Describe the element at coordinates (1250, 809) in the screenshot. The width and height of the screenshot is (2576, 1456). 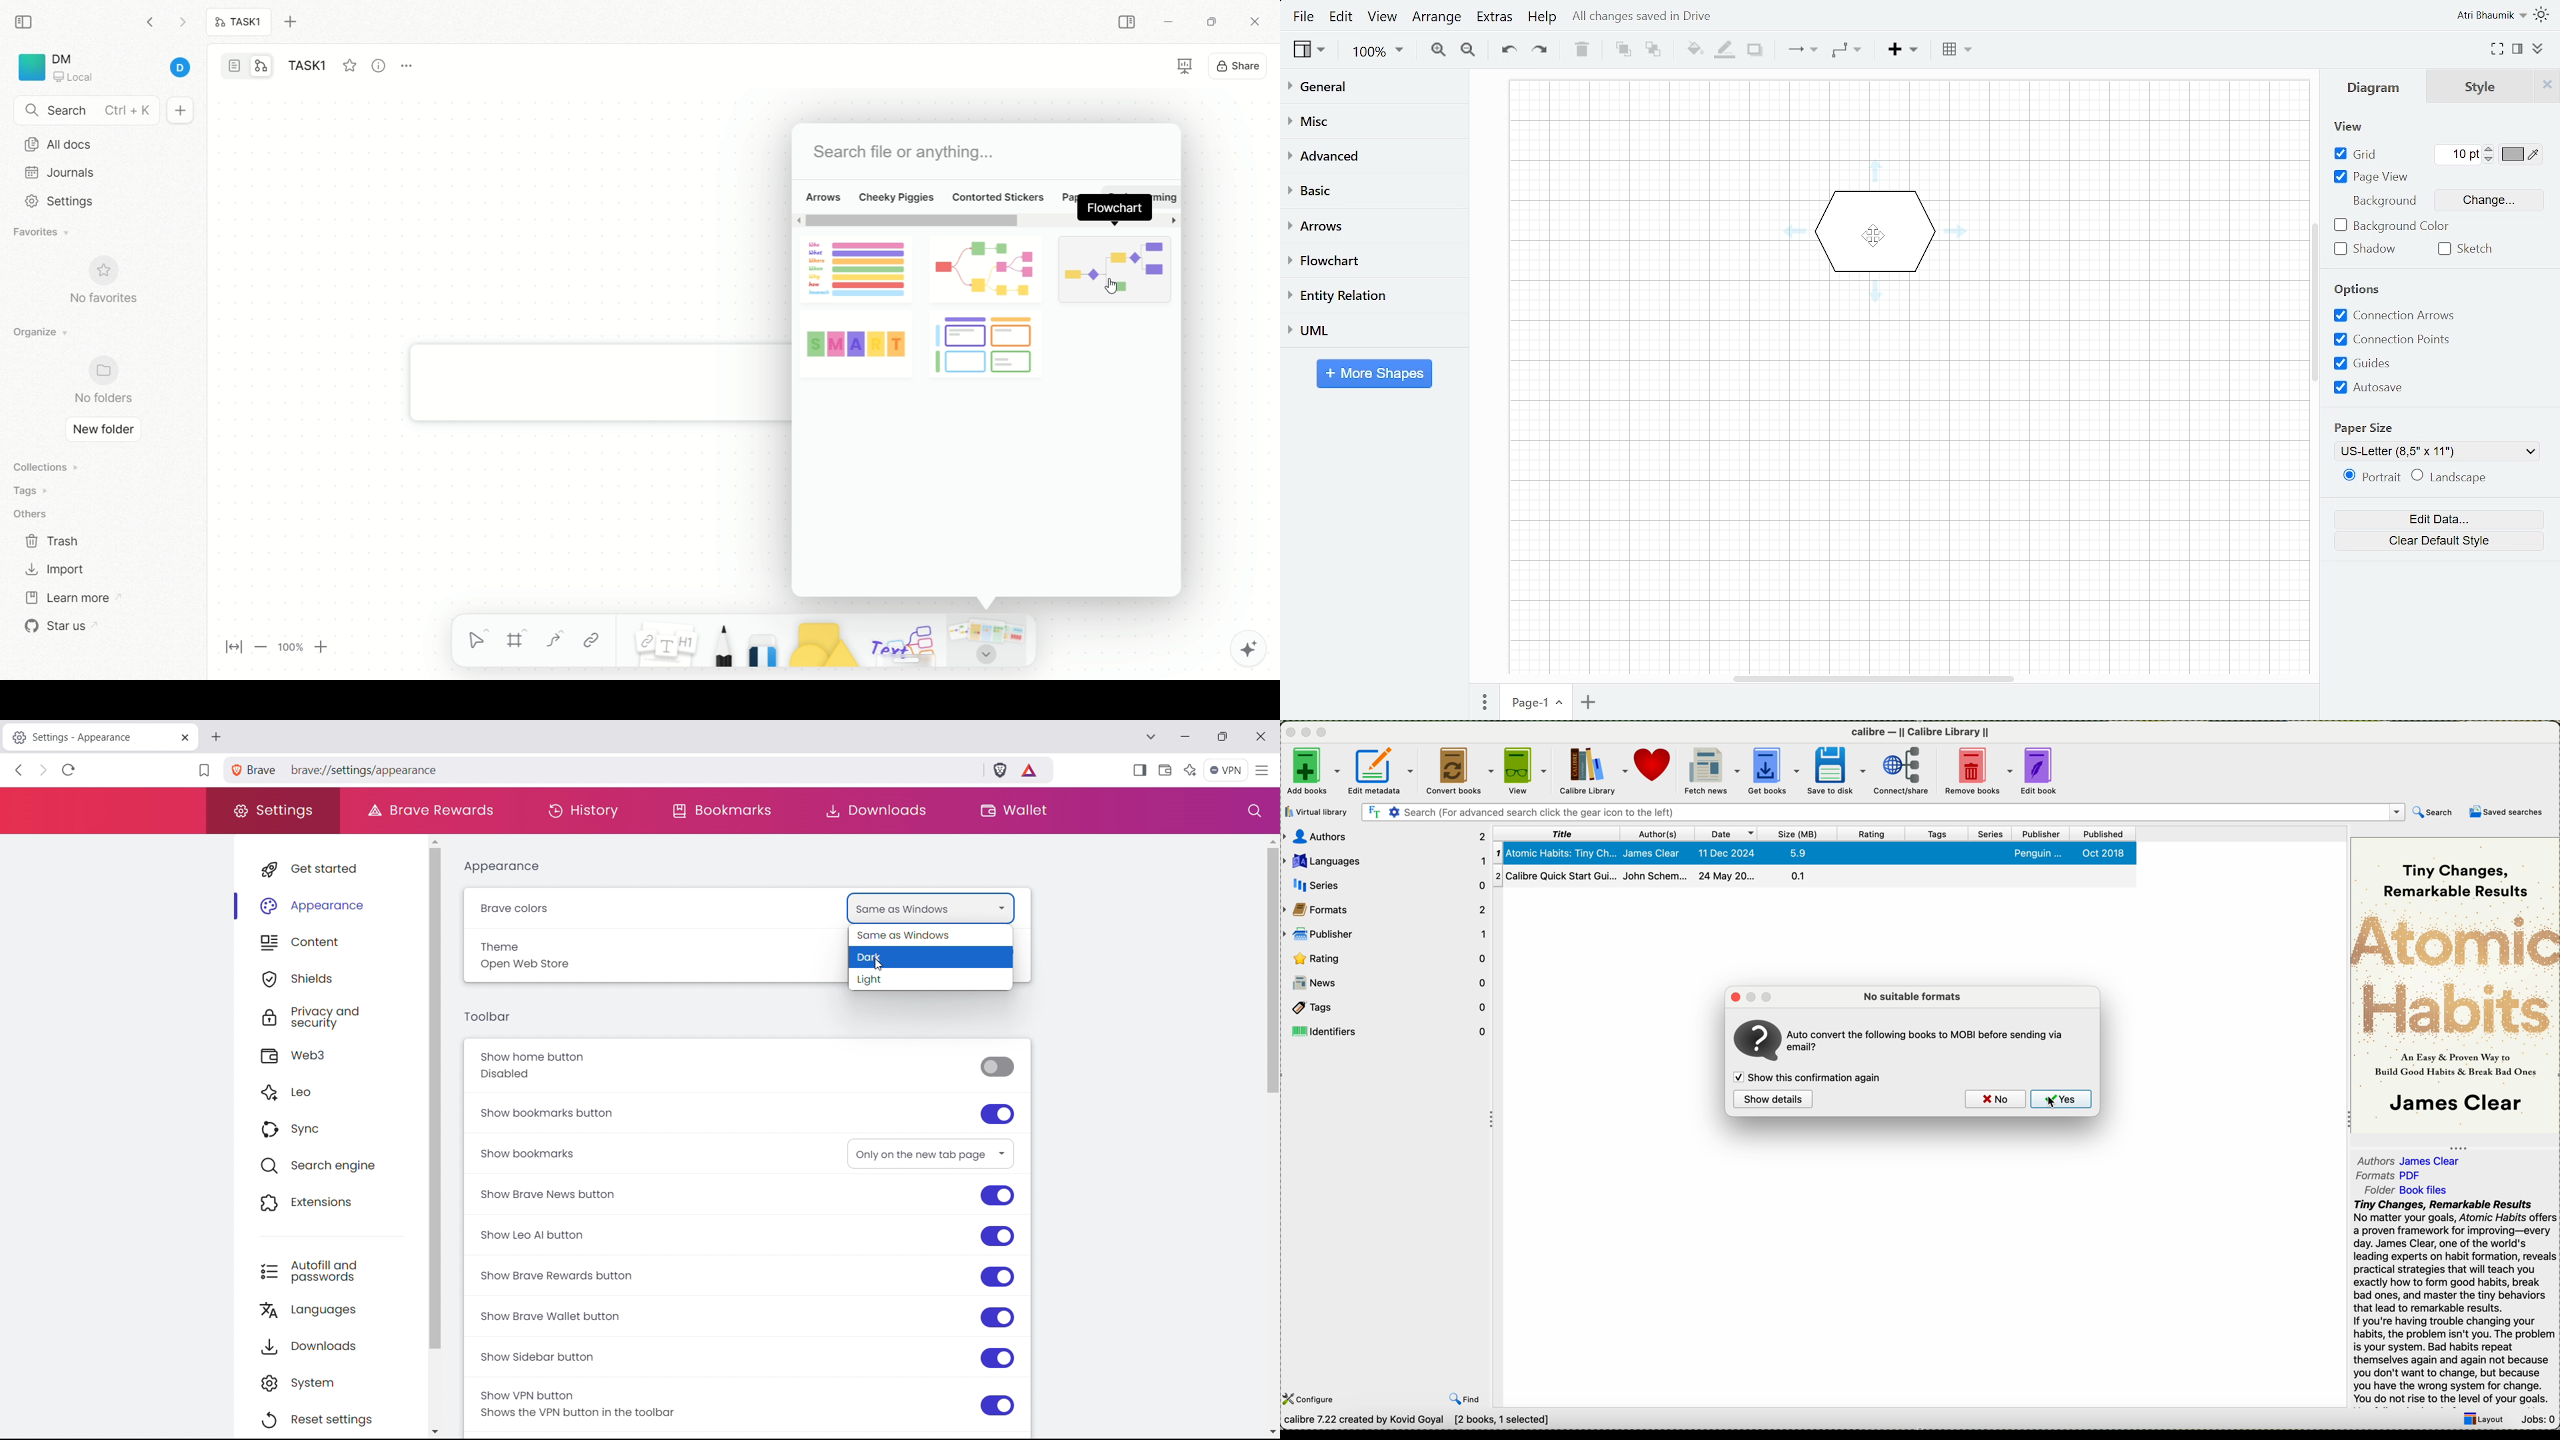
I see `search` at that location.